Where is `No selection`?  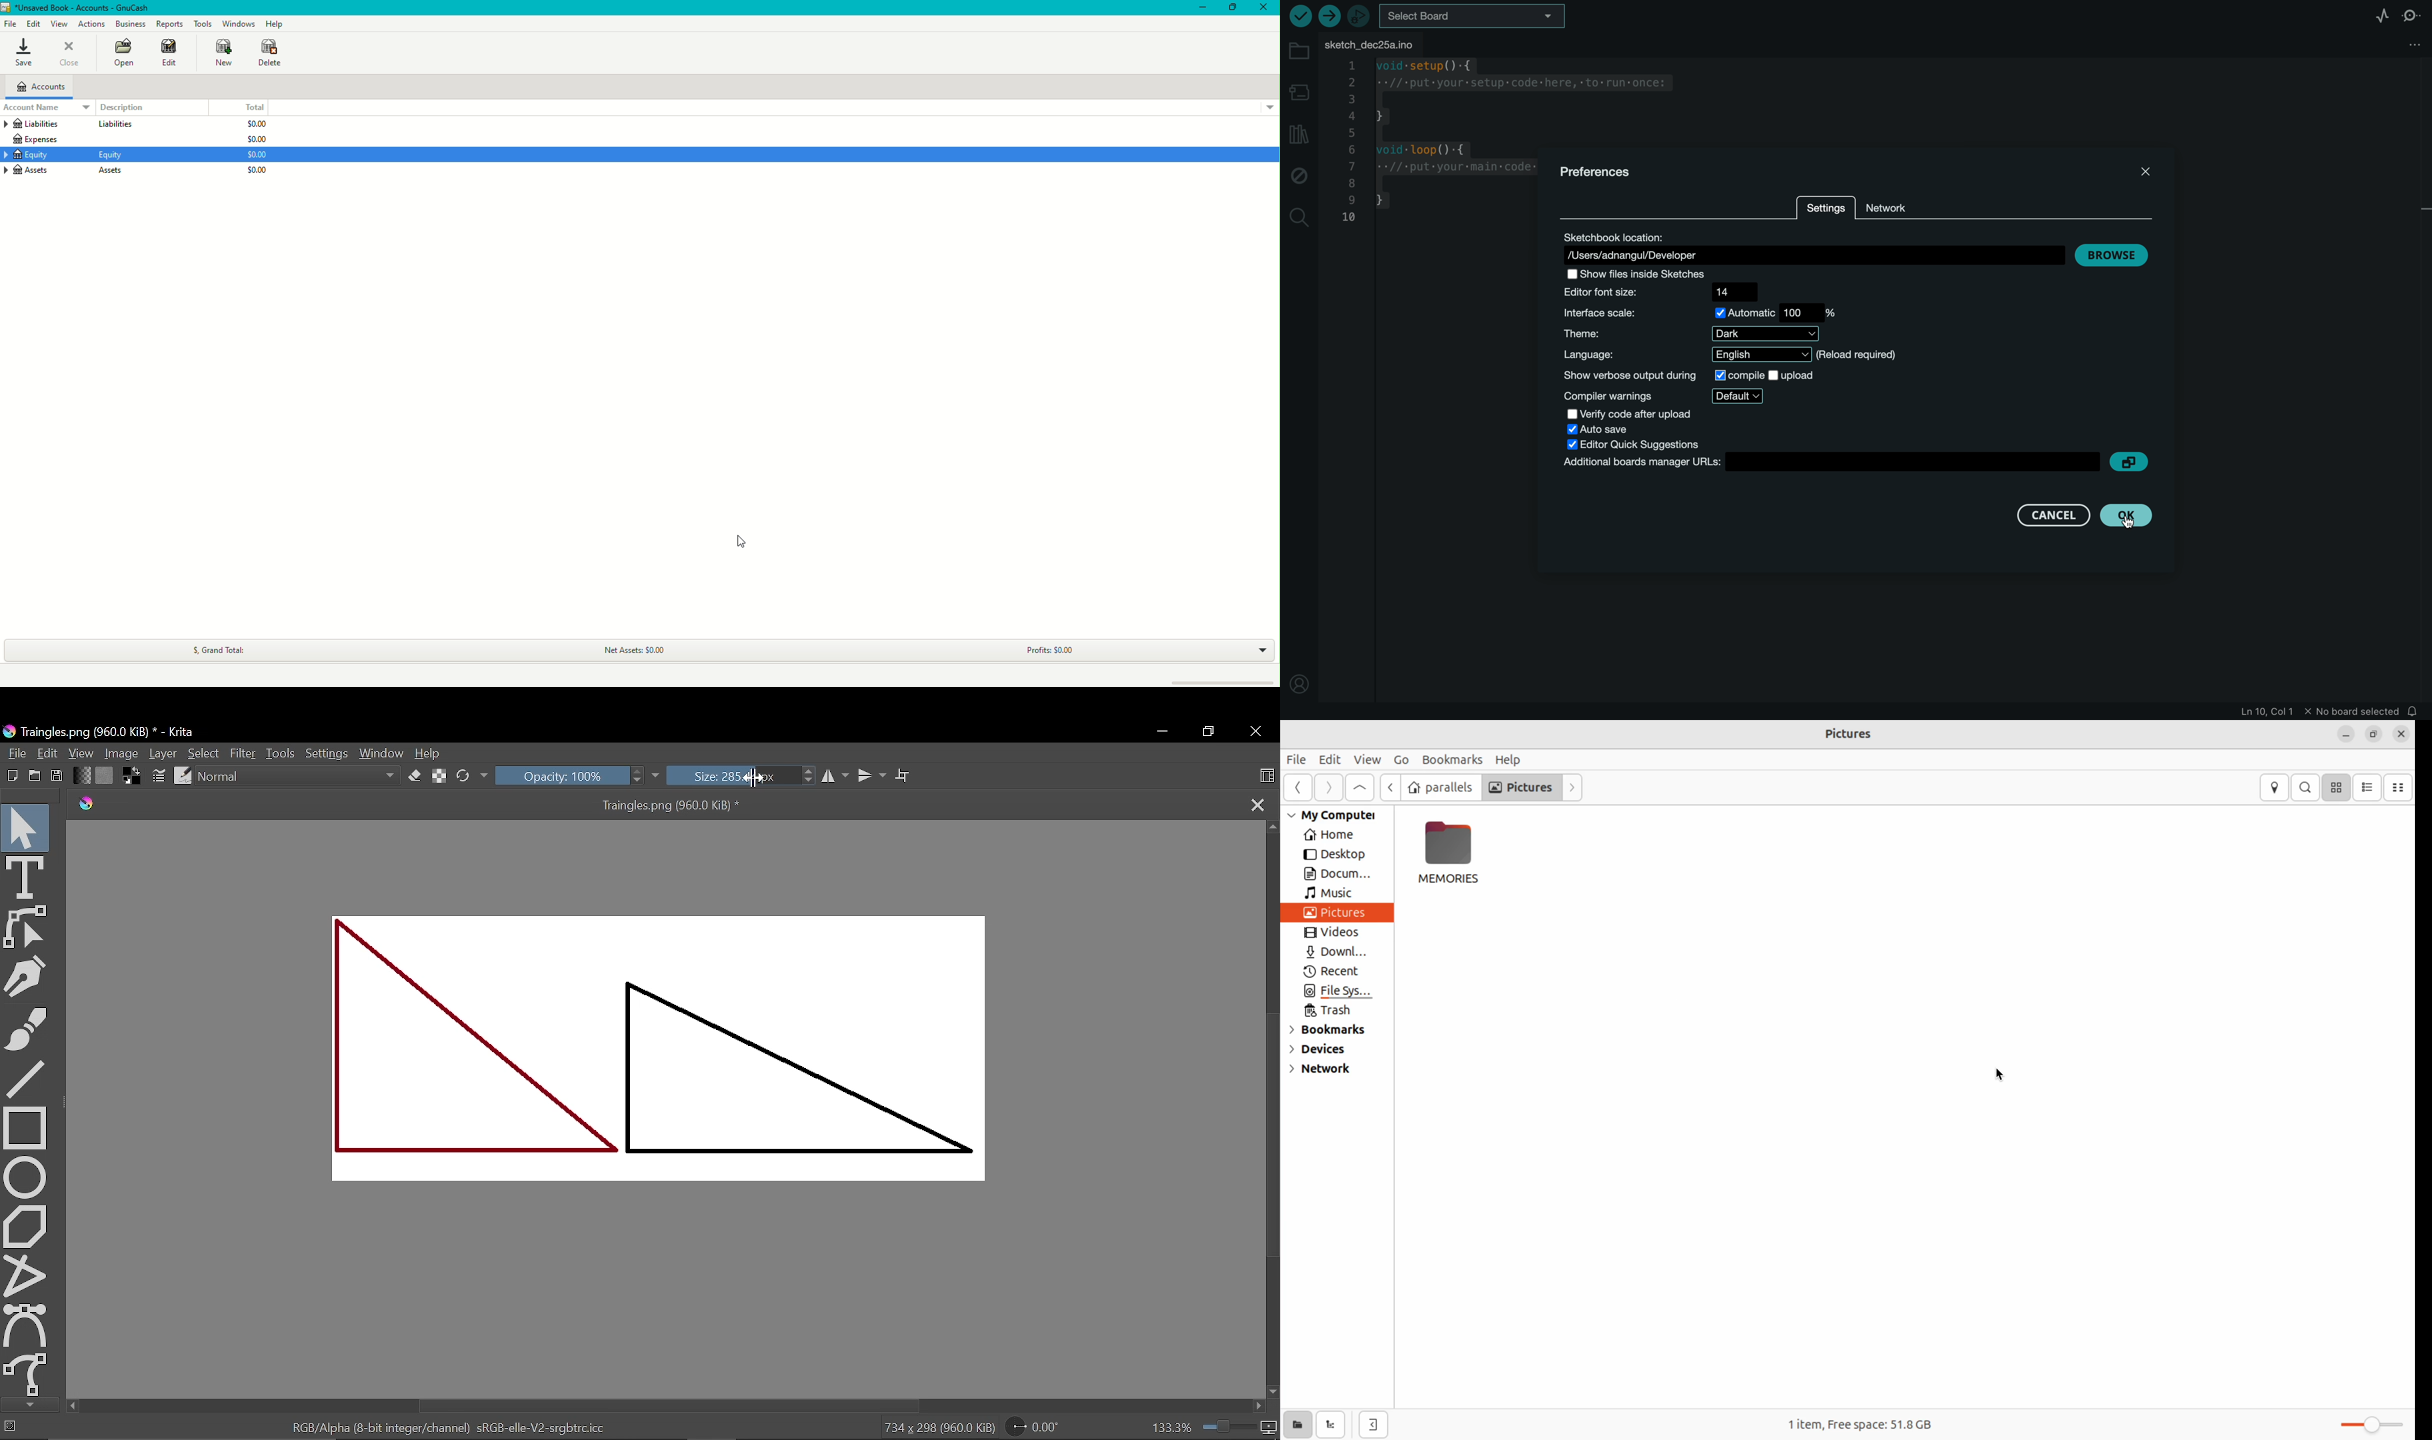 No selection is located at coordinates (12, 1428).